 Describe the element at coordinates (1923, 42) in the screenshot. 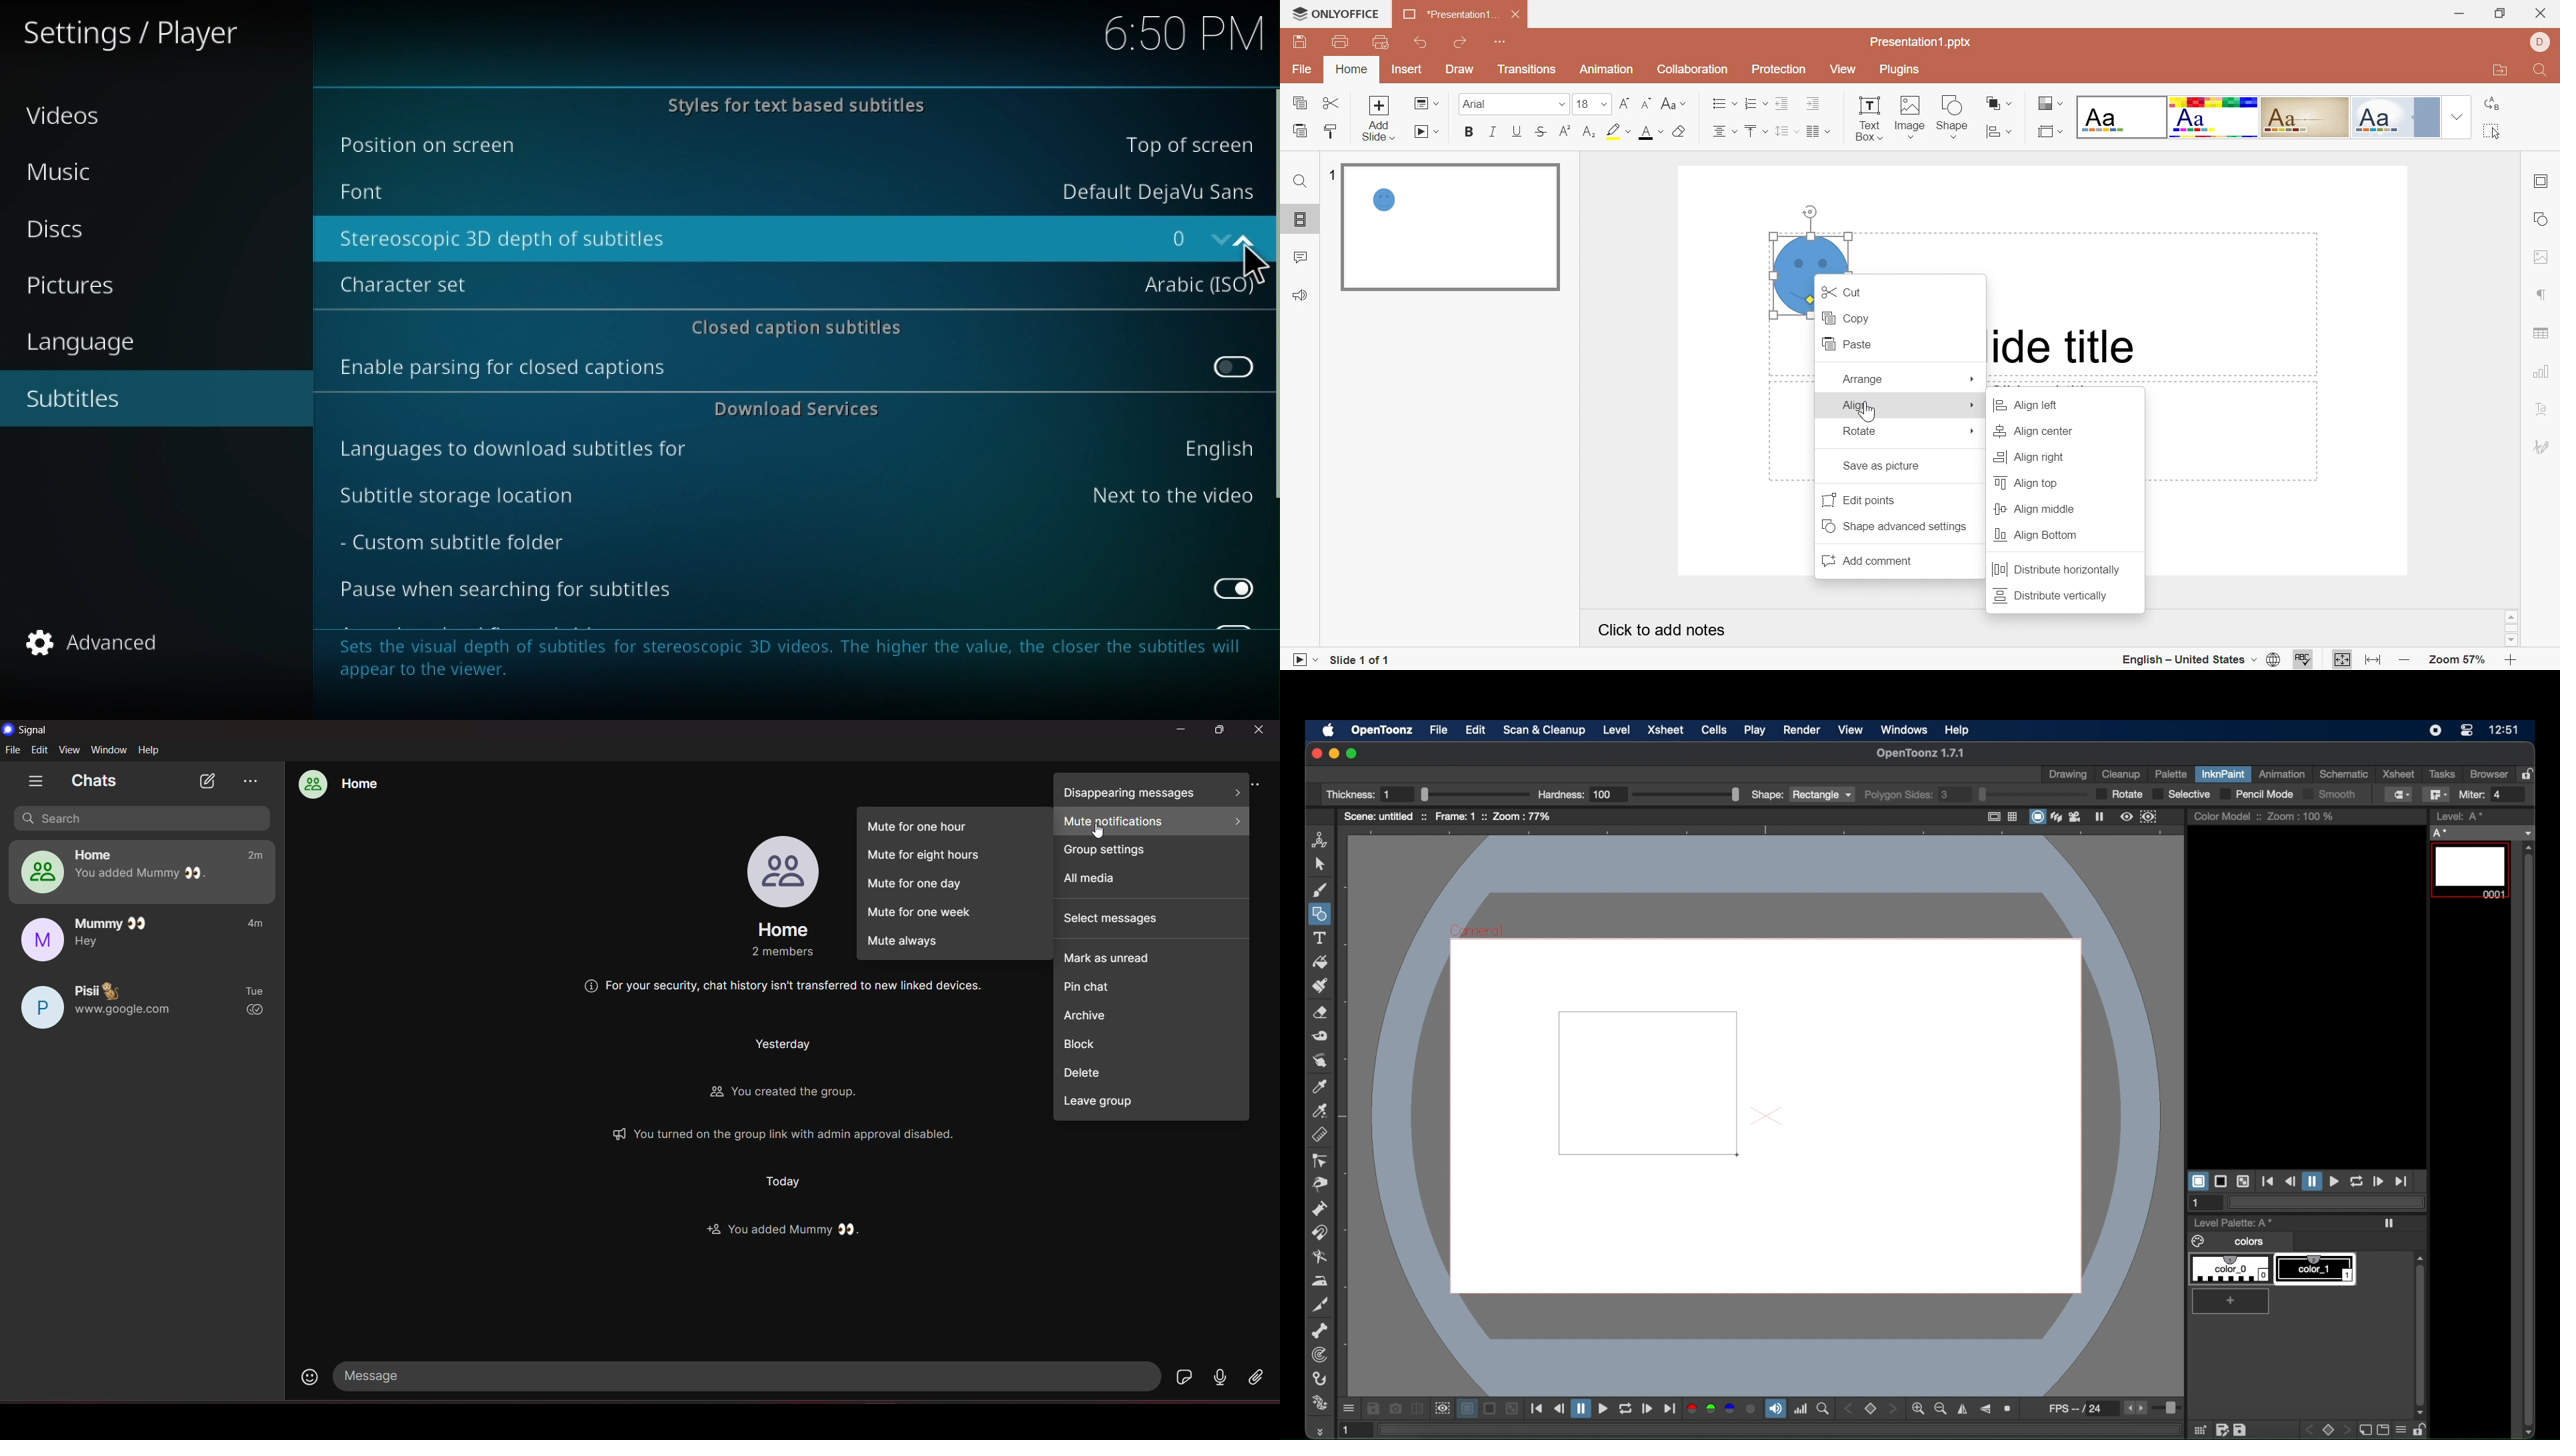

I see `Presentation1.pptx` at that location.